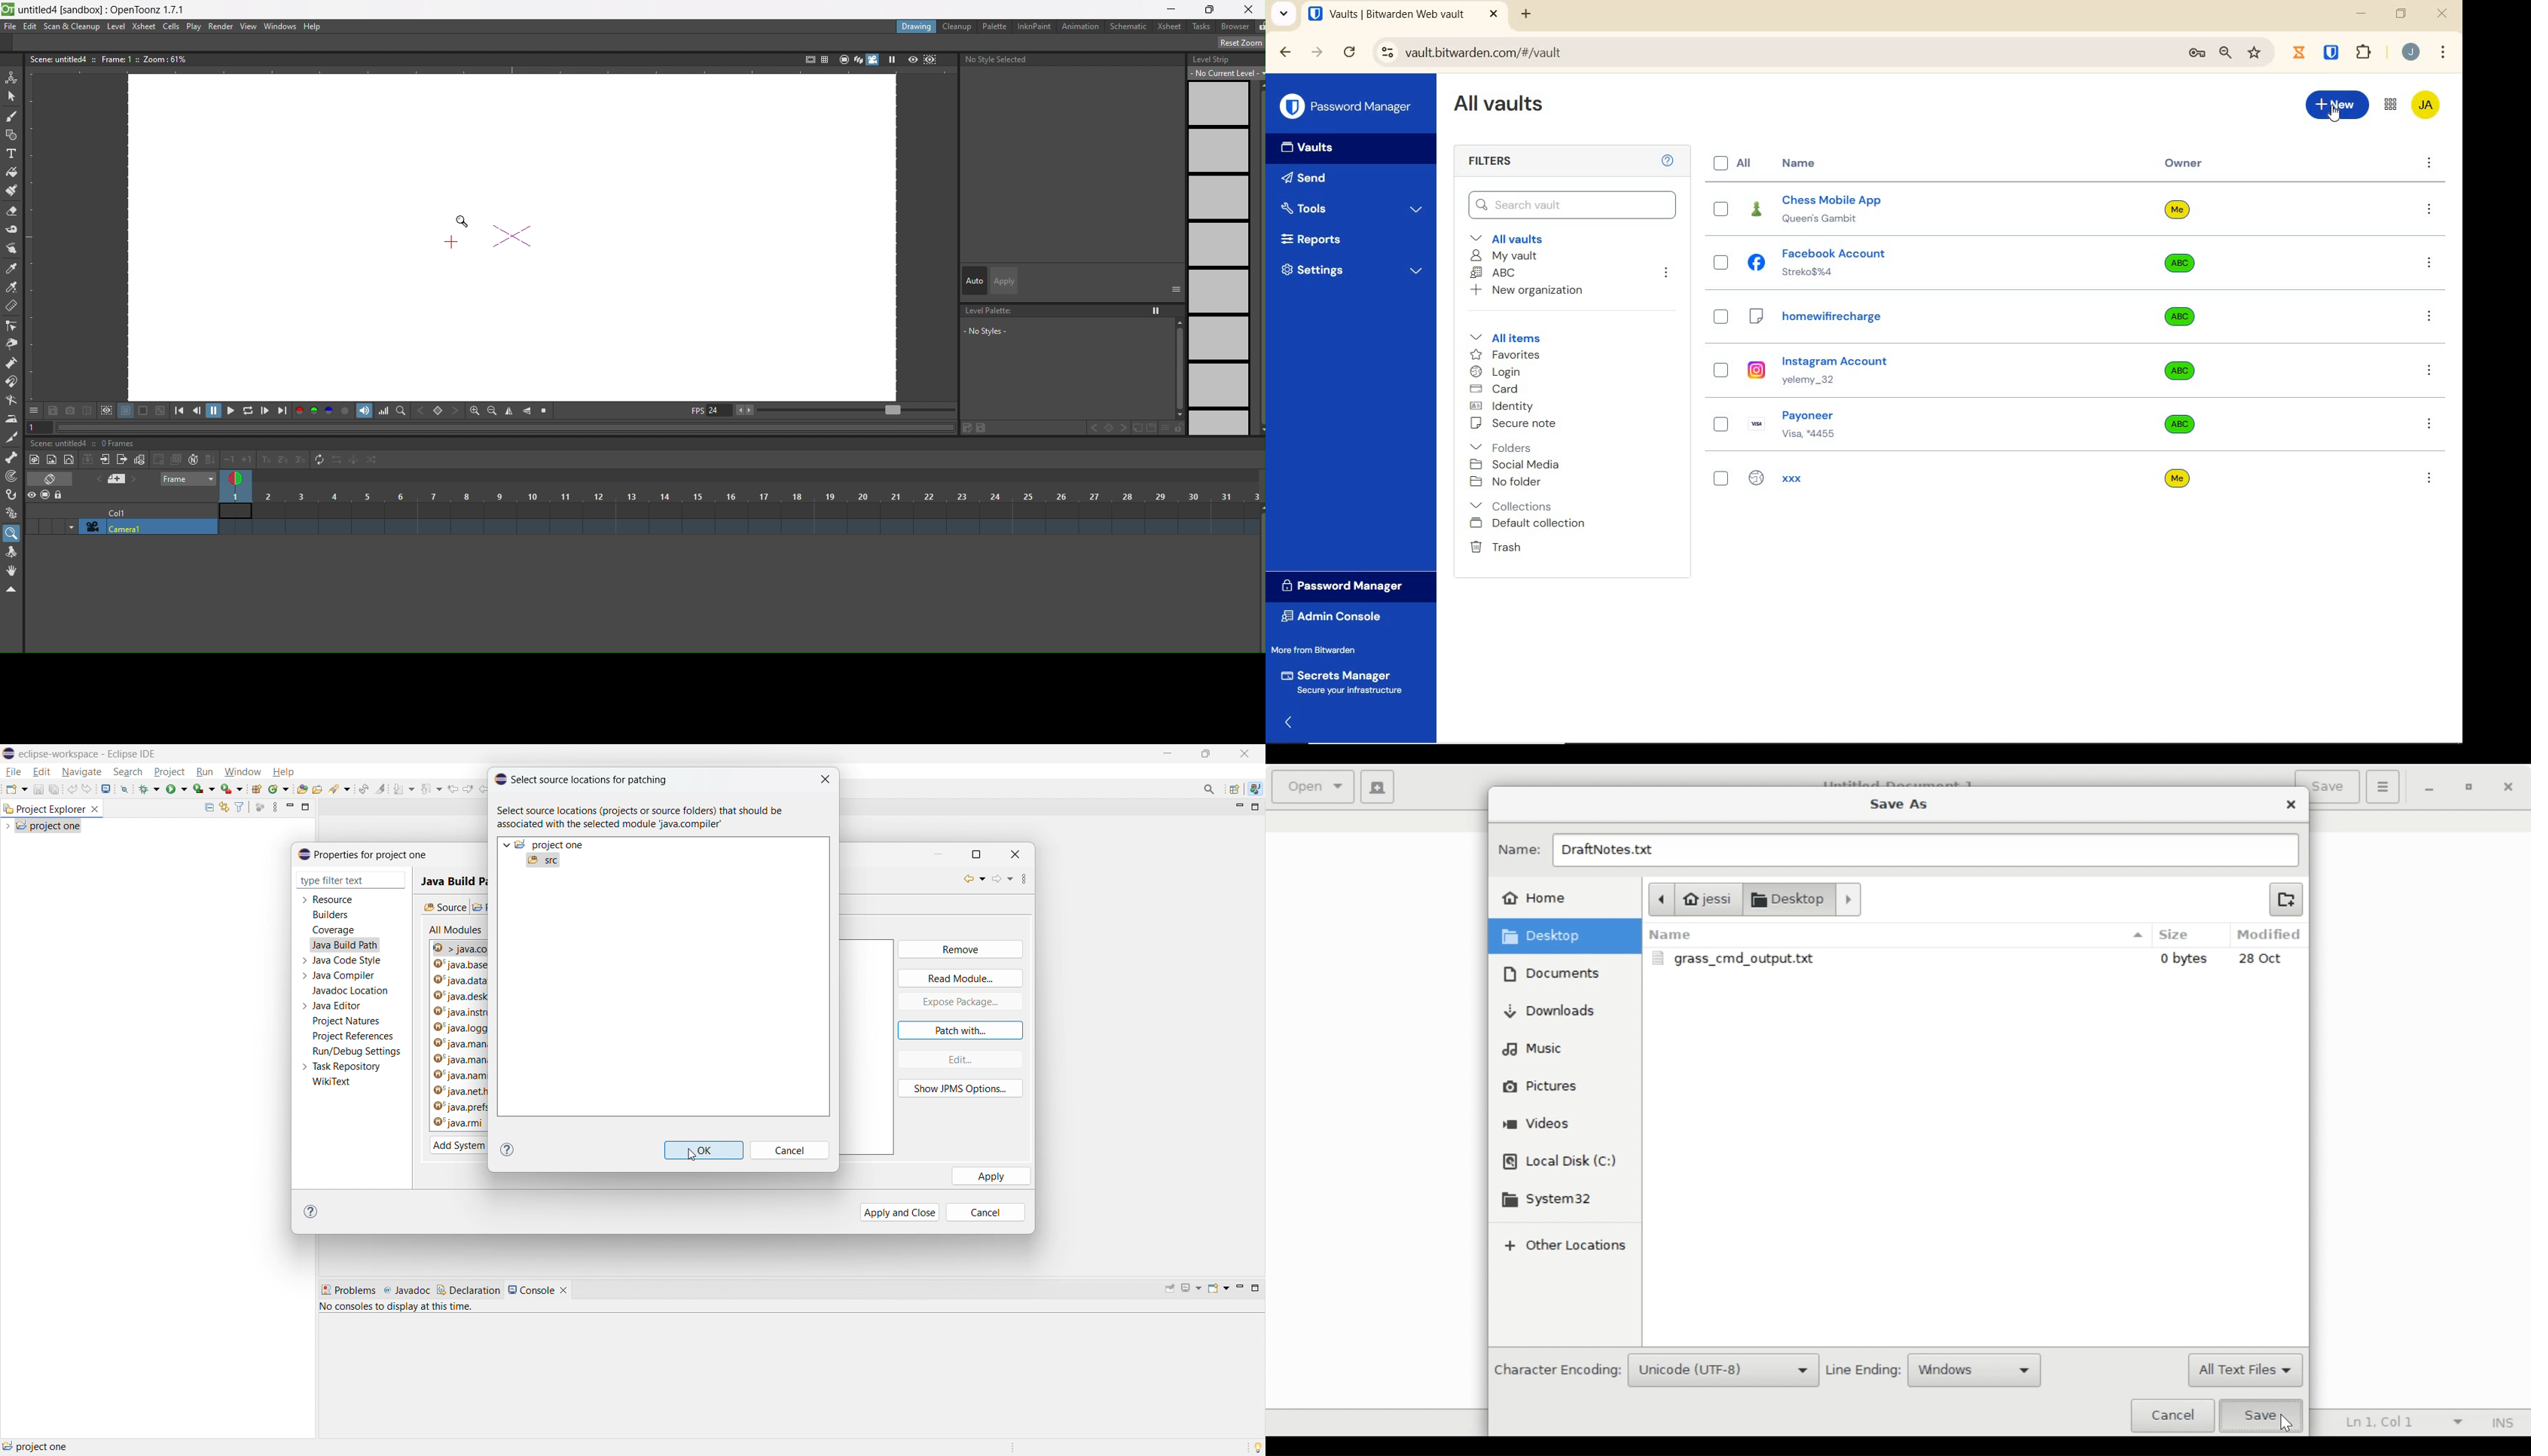 The width and height of the screenshot is (2548, 1456). I want to click on auto, so click(974, 280).